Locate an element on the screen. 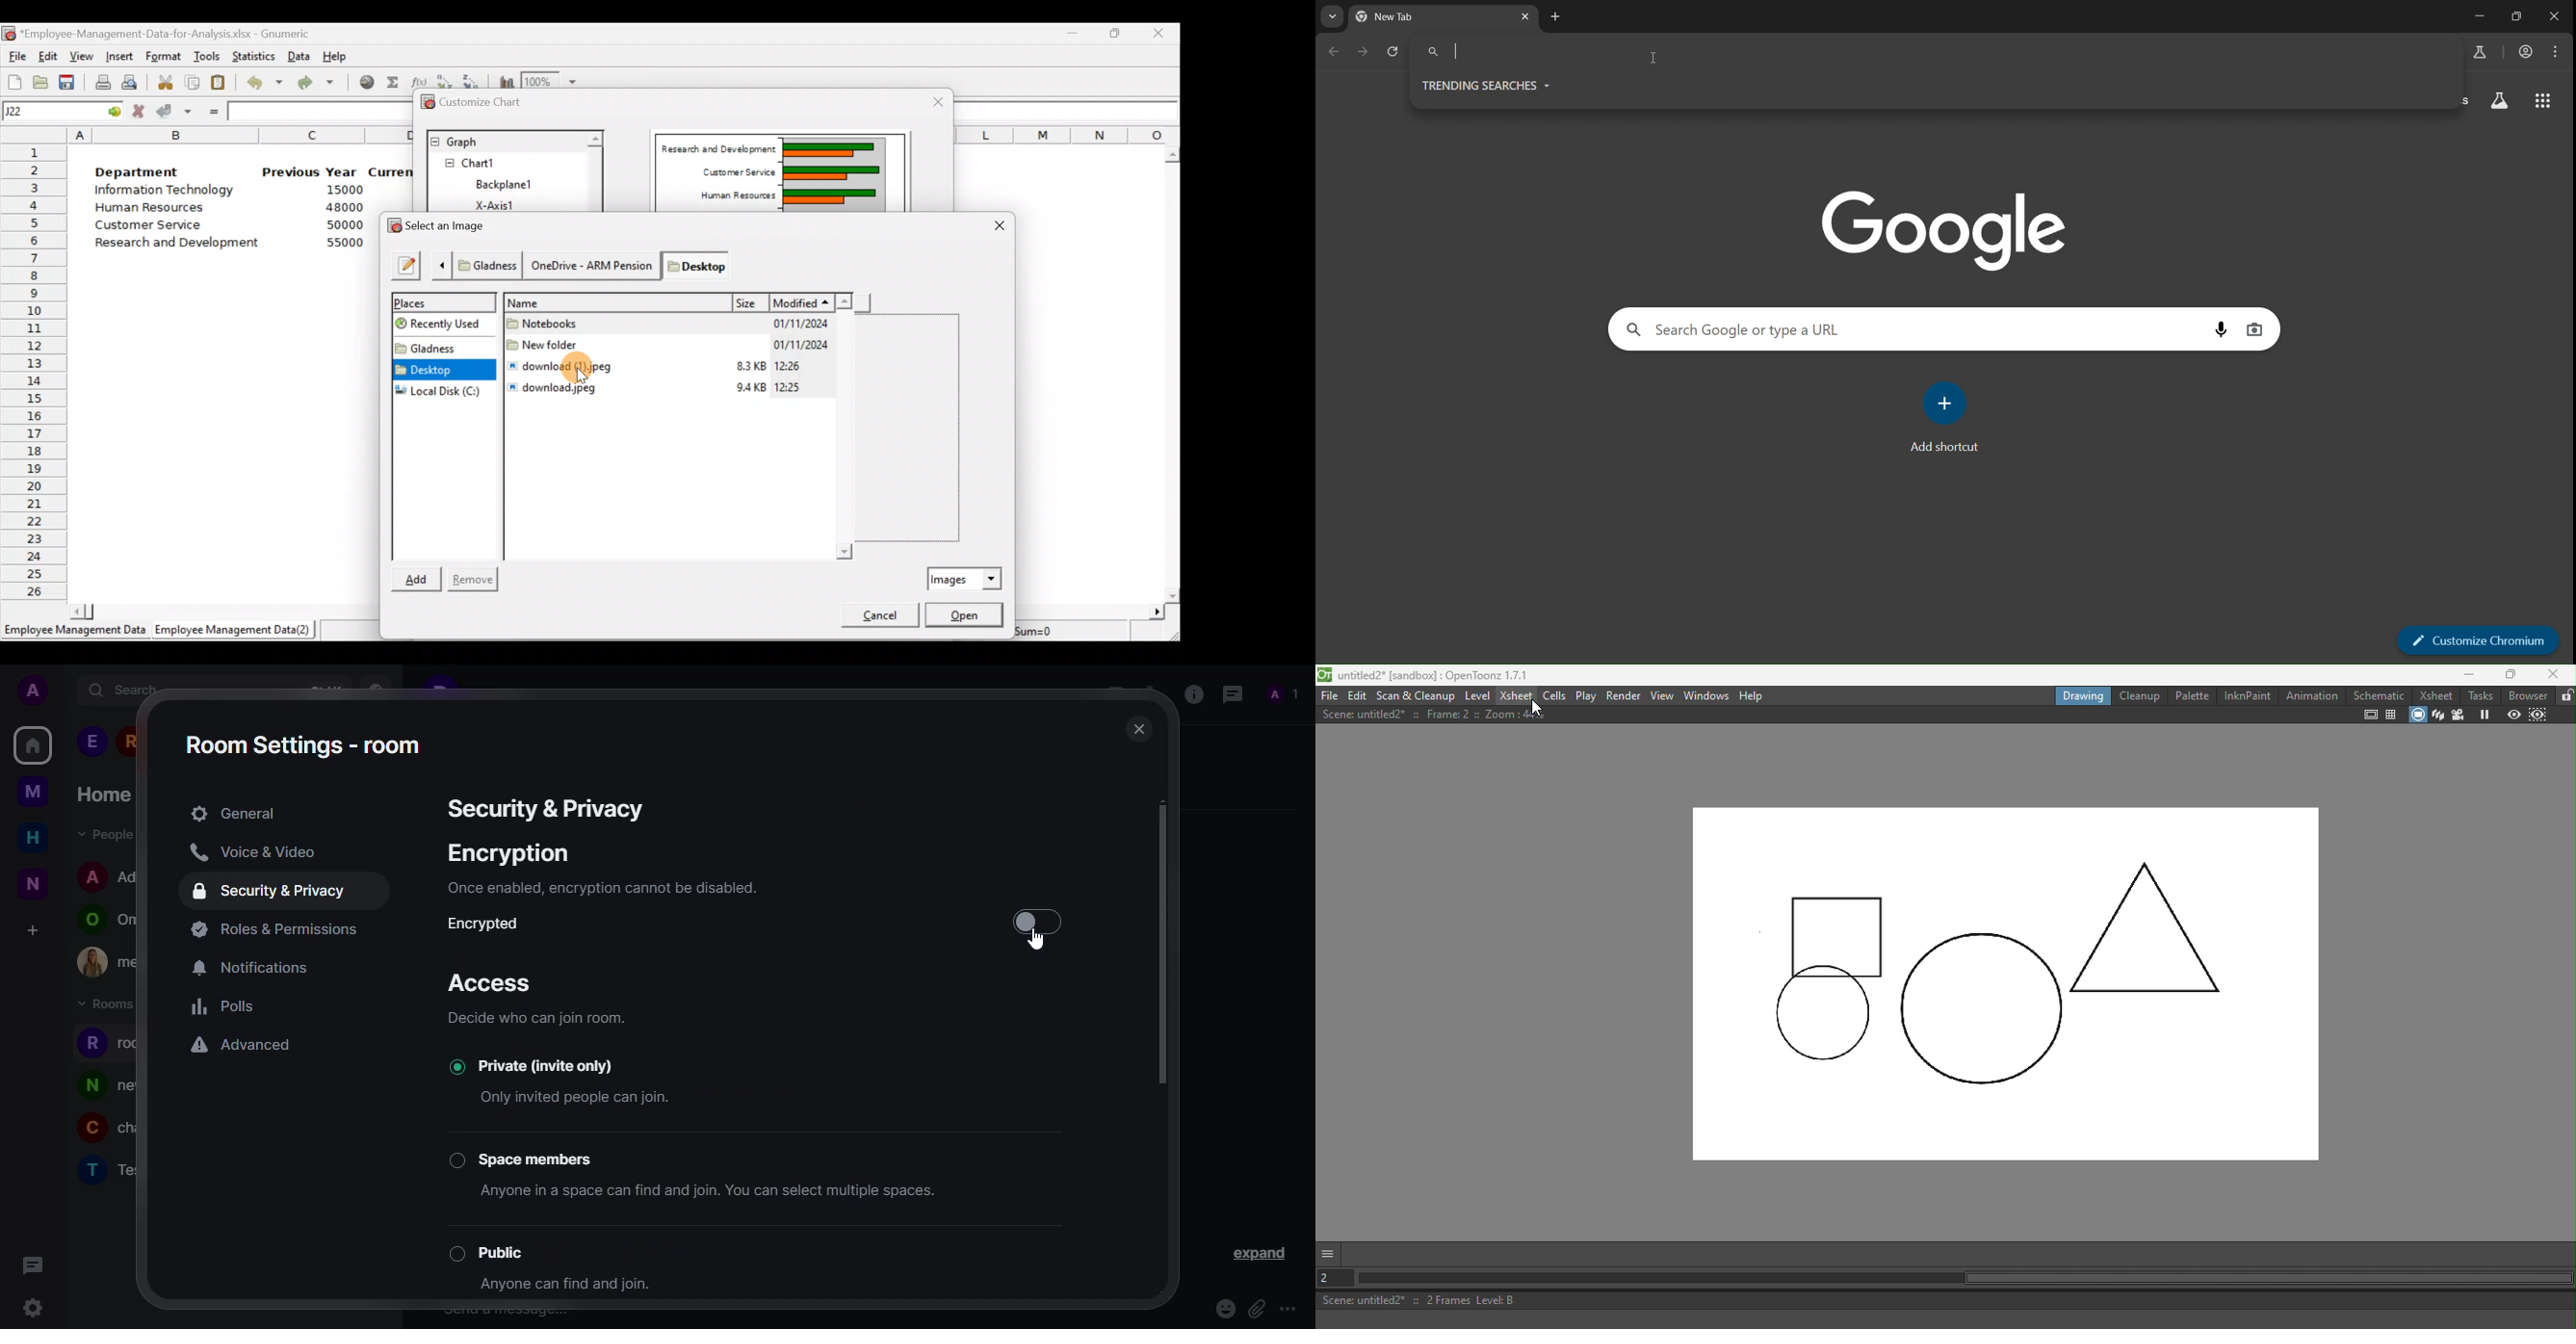 The width and height of the screenshot is (2576, 1344). Tasks is located at coordinates (2479, 696).